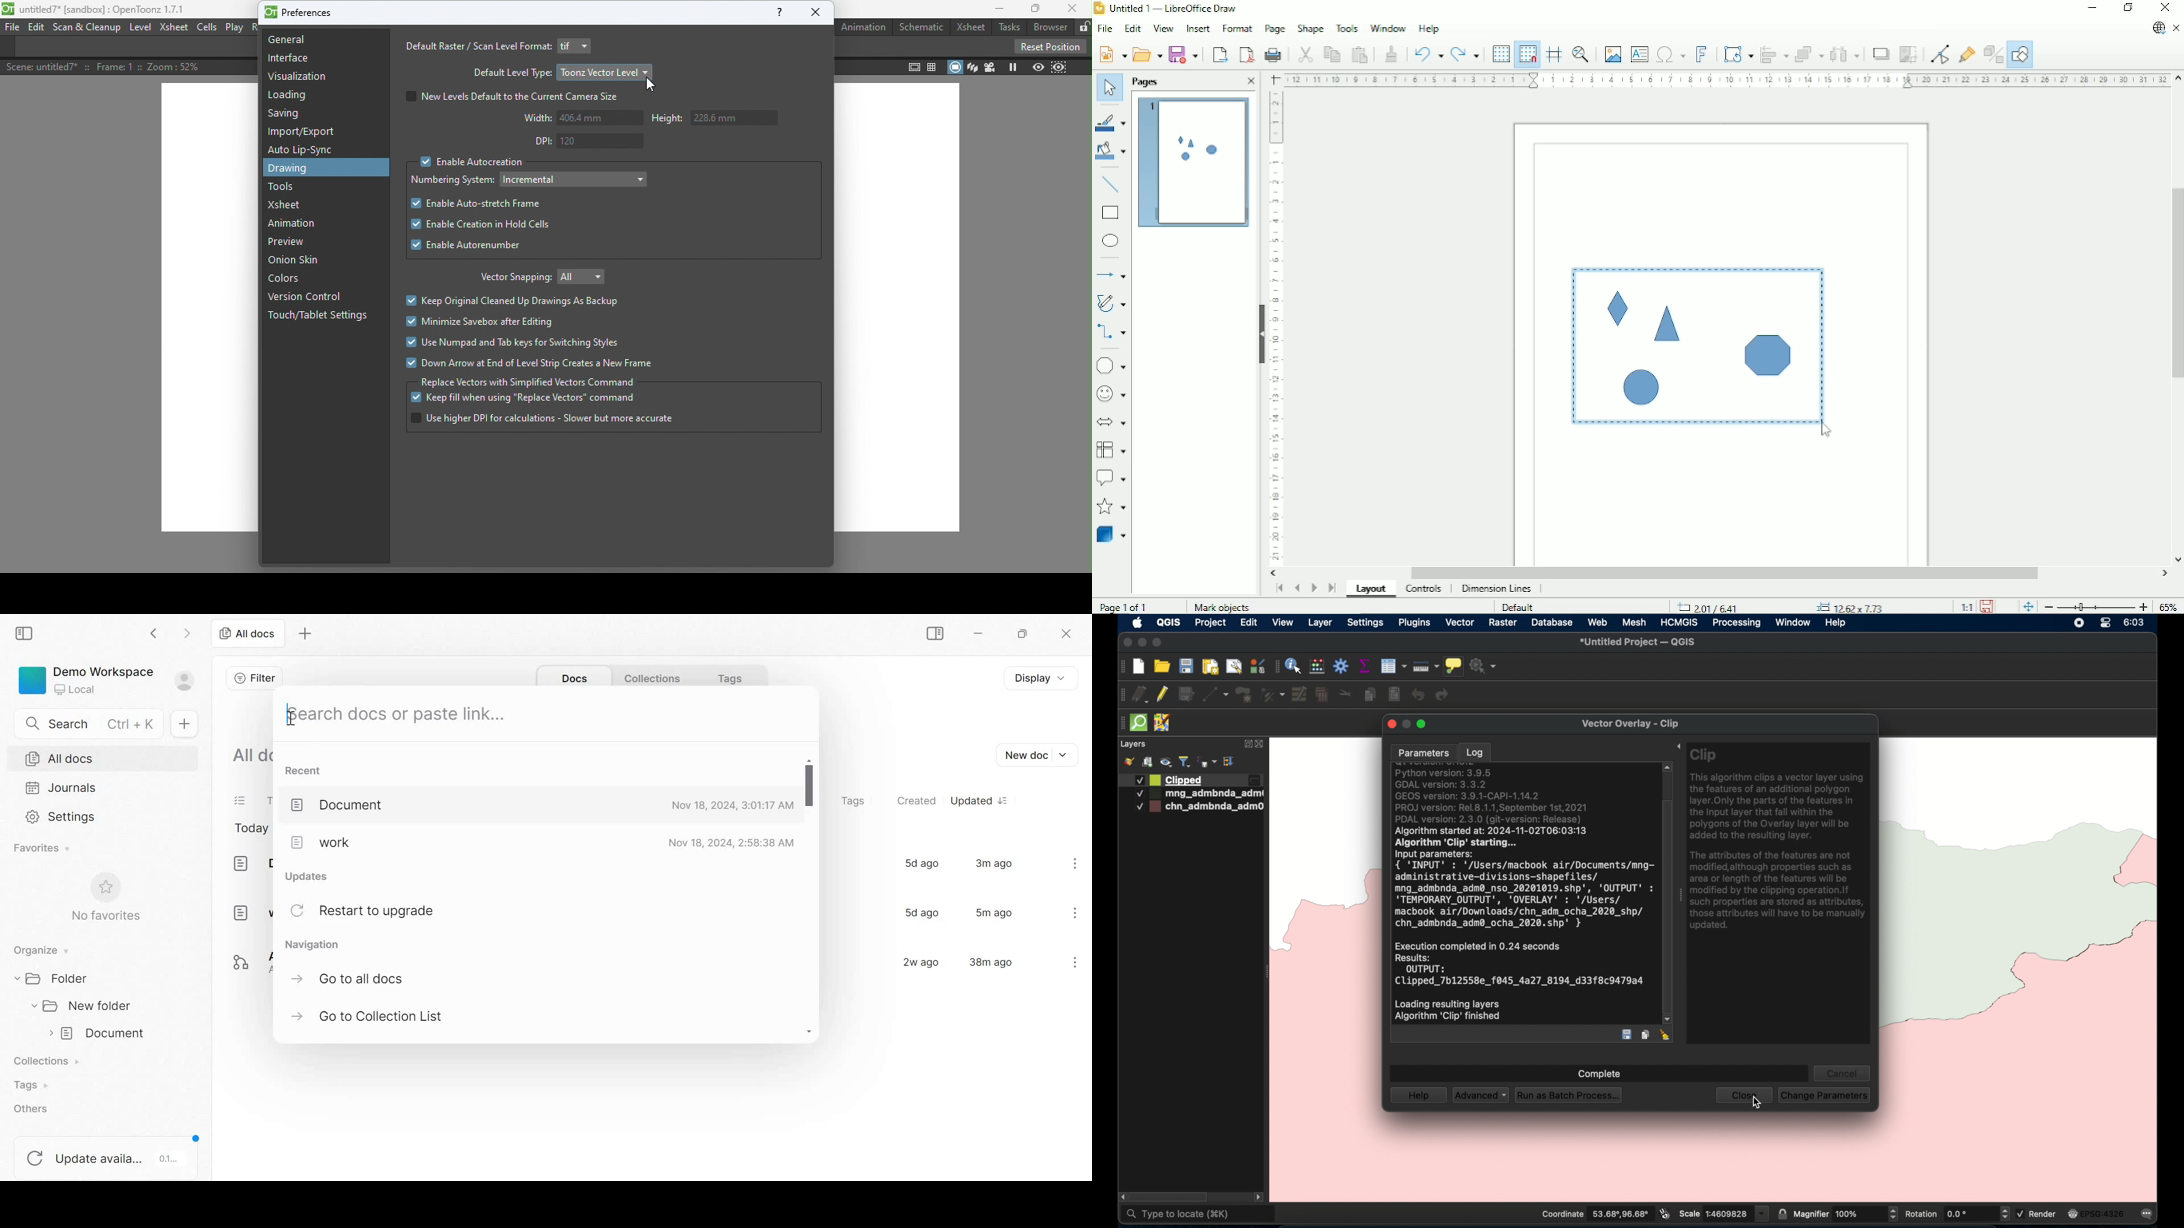 This screenshot has width=2184, height=1232. What do you see at coordinates (1167, 762) in the screenshot?
I see `manage map theme` at bounding box center [1167, 762].